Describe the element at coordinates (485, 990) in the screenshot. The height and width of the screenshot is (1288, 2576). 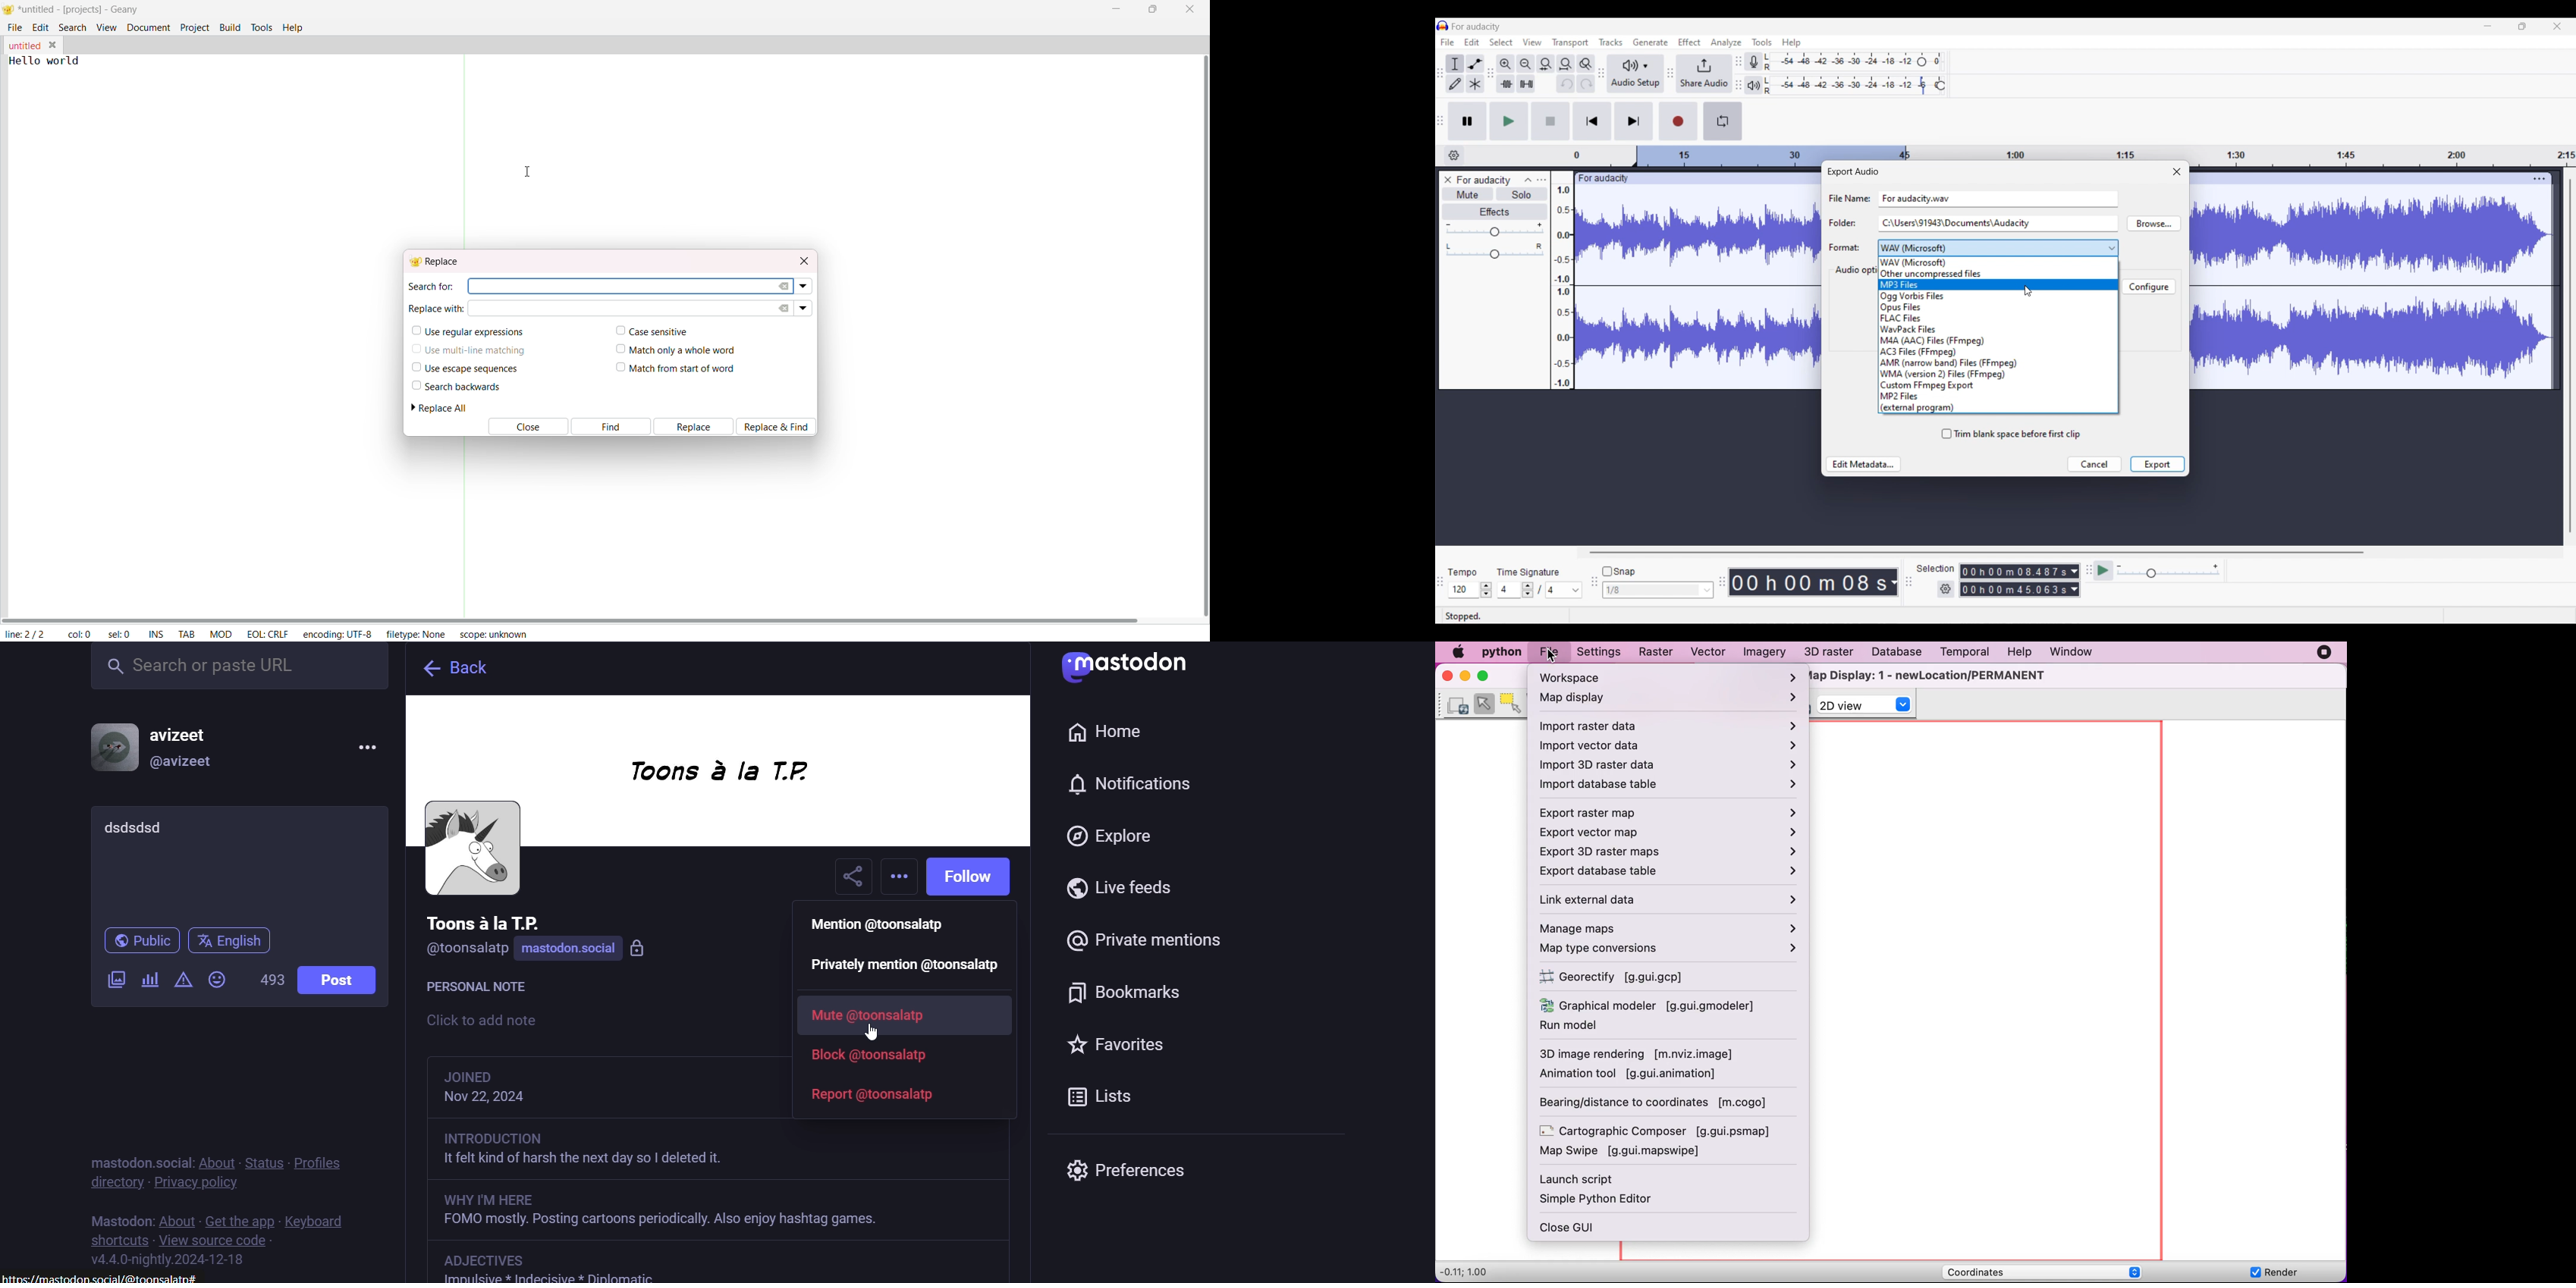
I see `text` at that location.